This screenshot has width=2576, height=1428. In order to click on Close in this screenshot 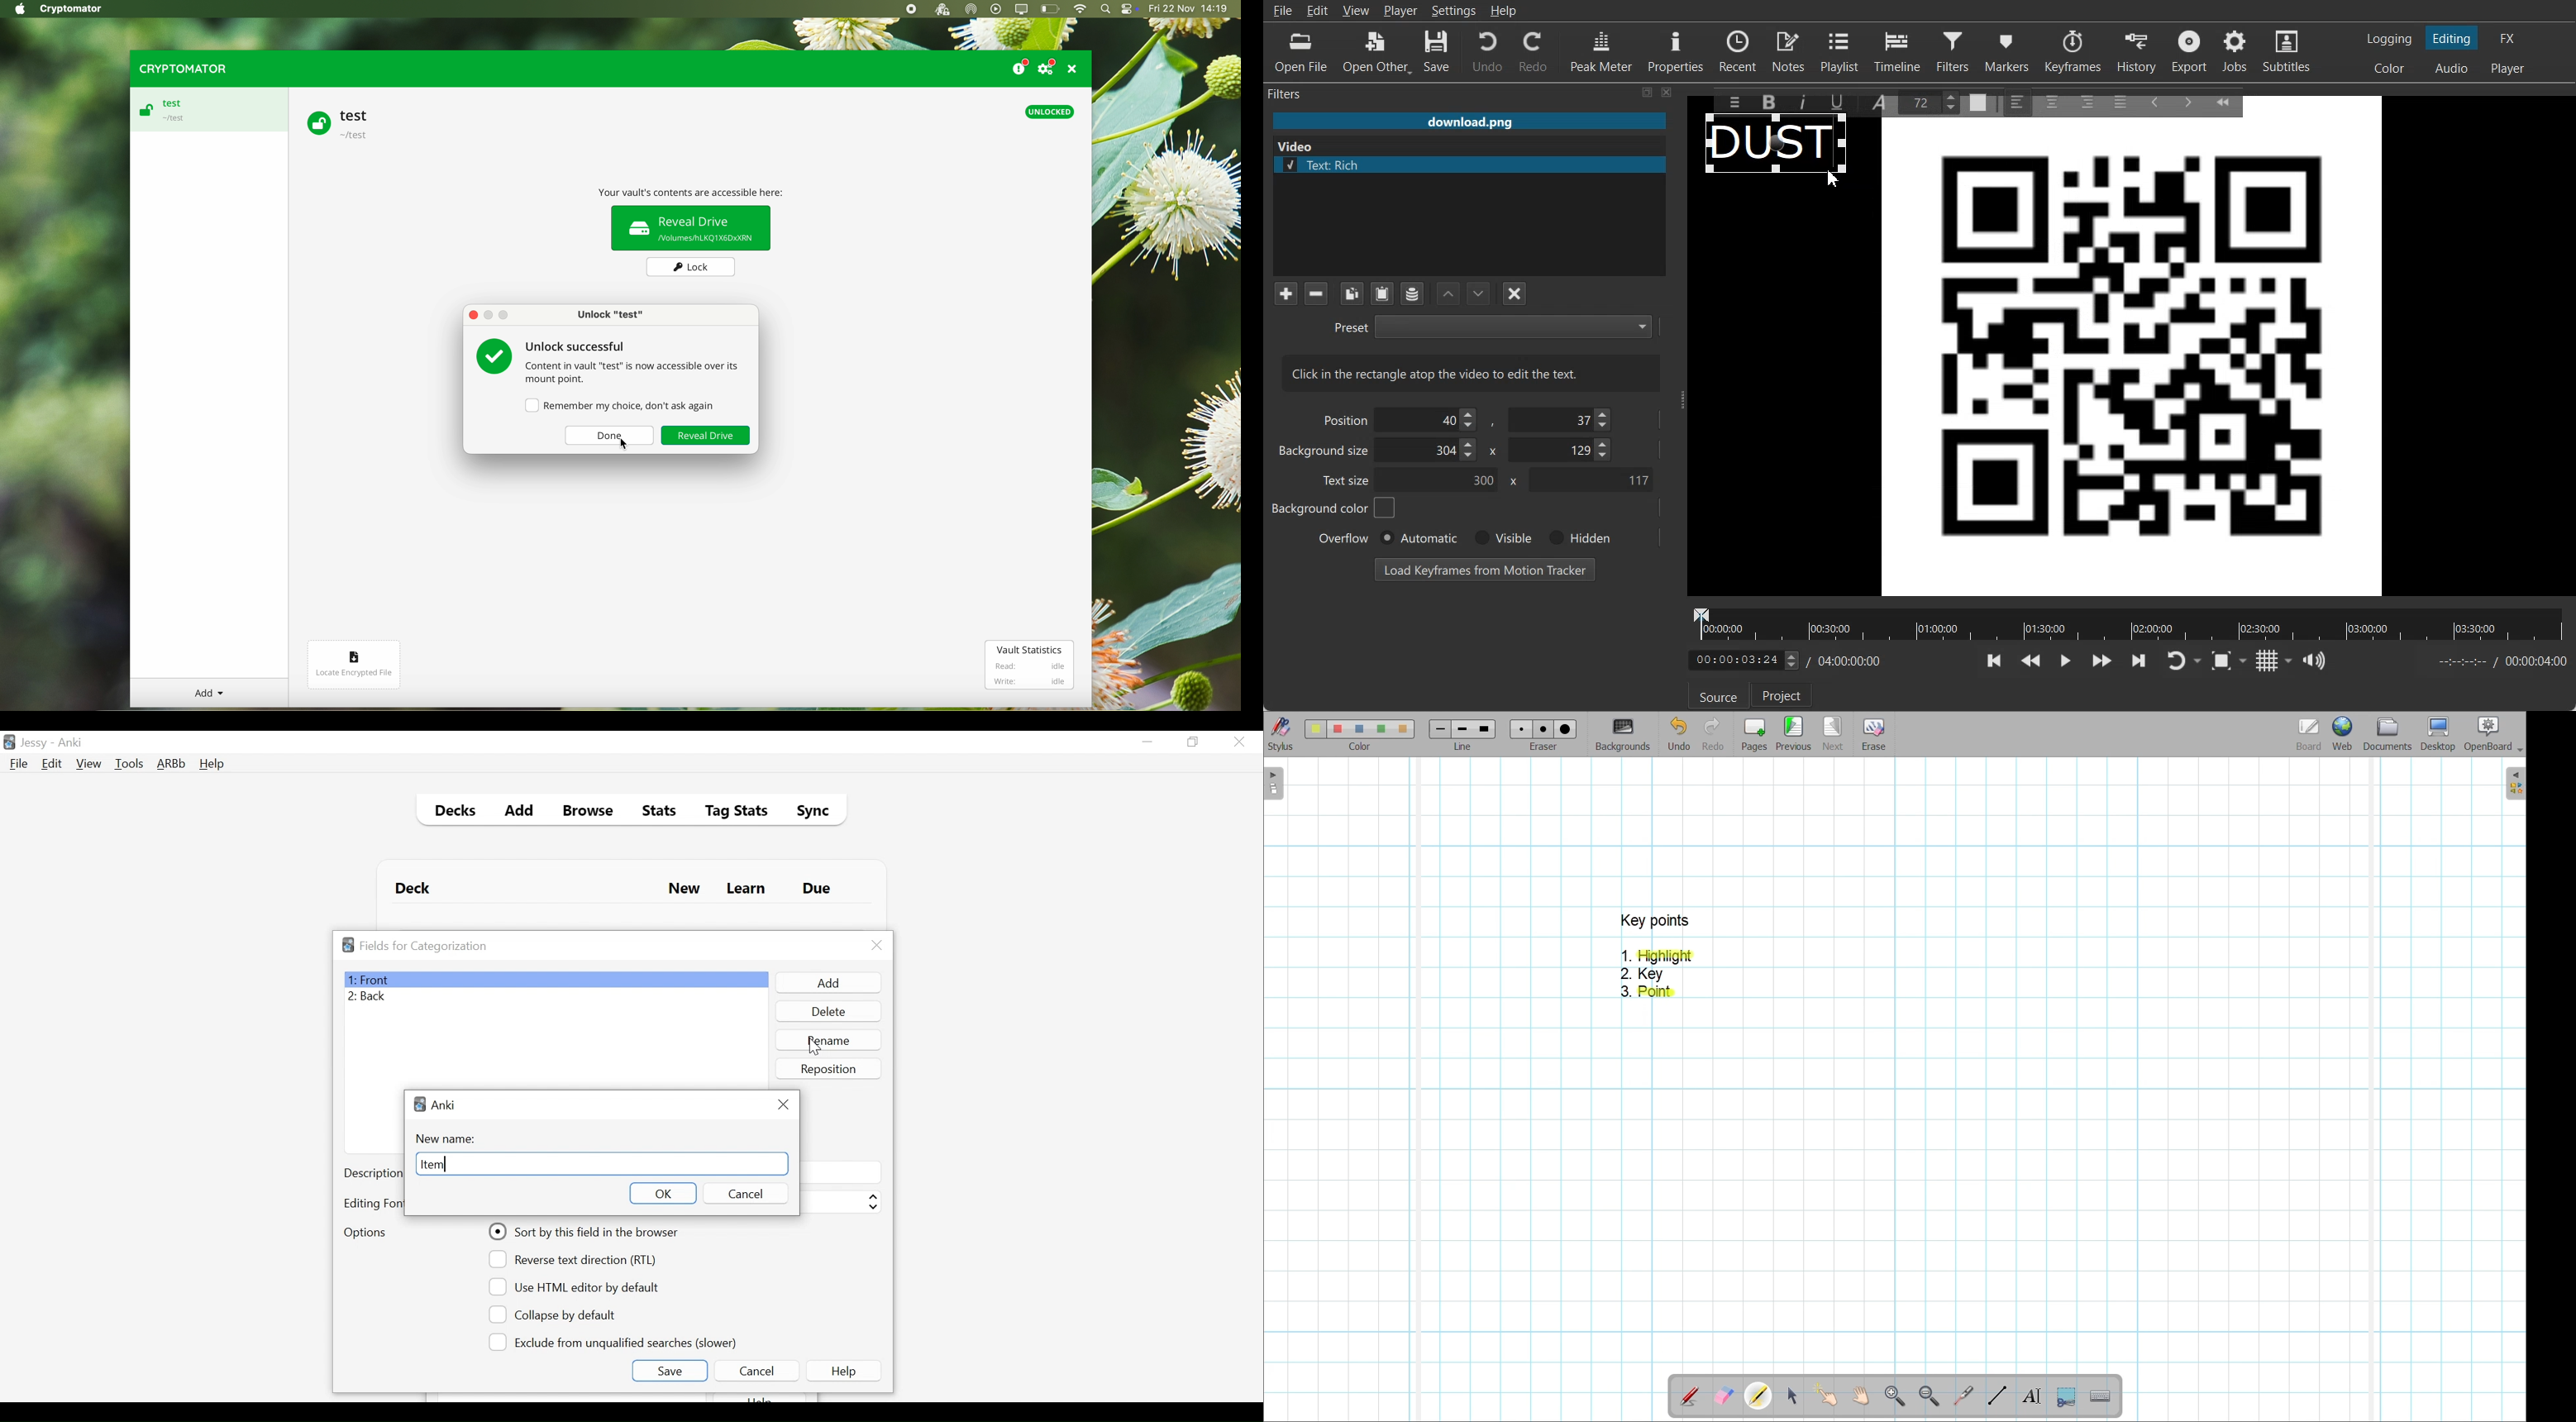, I will do `click(1240, 742)`.